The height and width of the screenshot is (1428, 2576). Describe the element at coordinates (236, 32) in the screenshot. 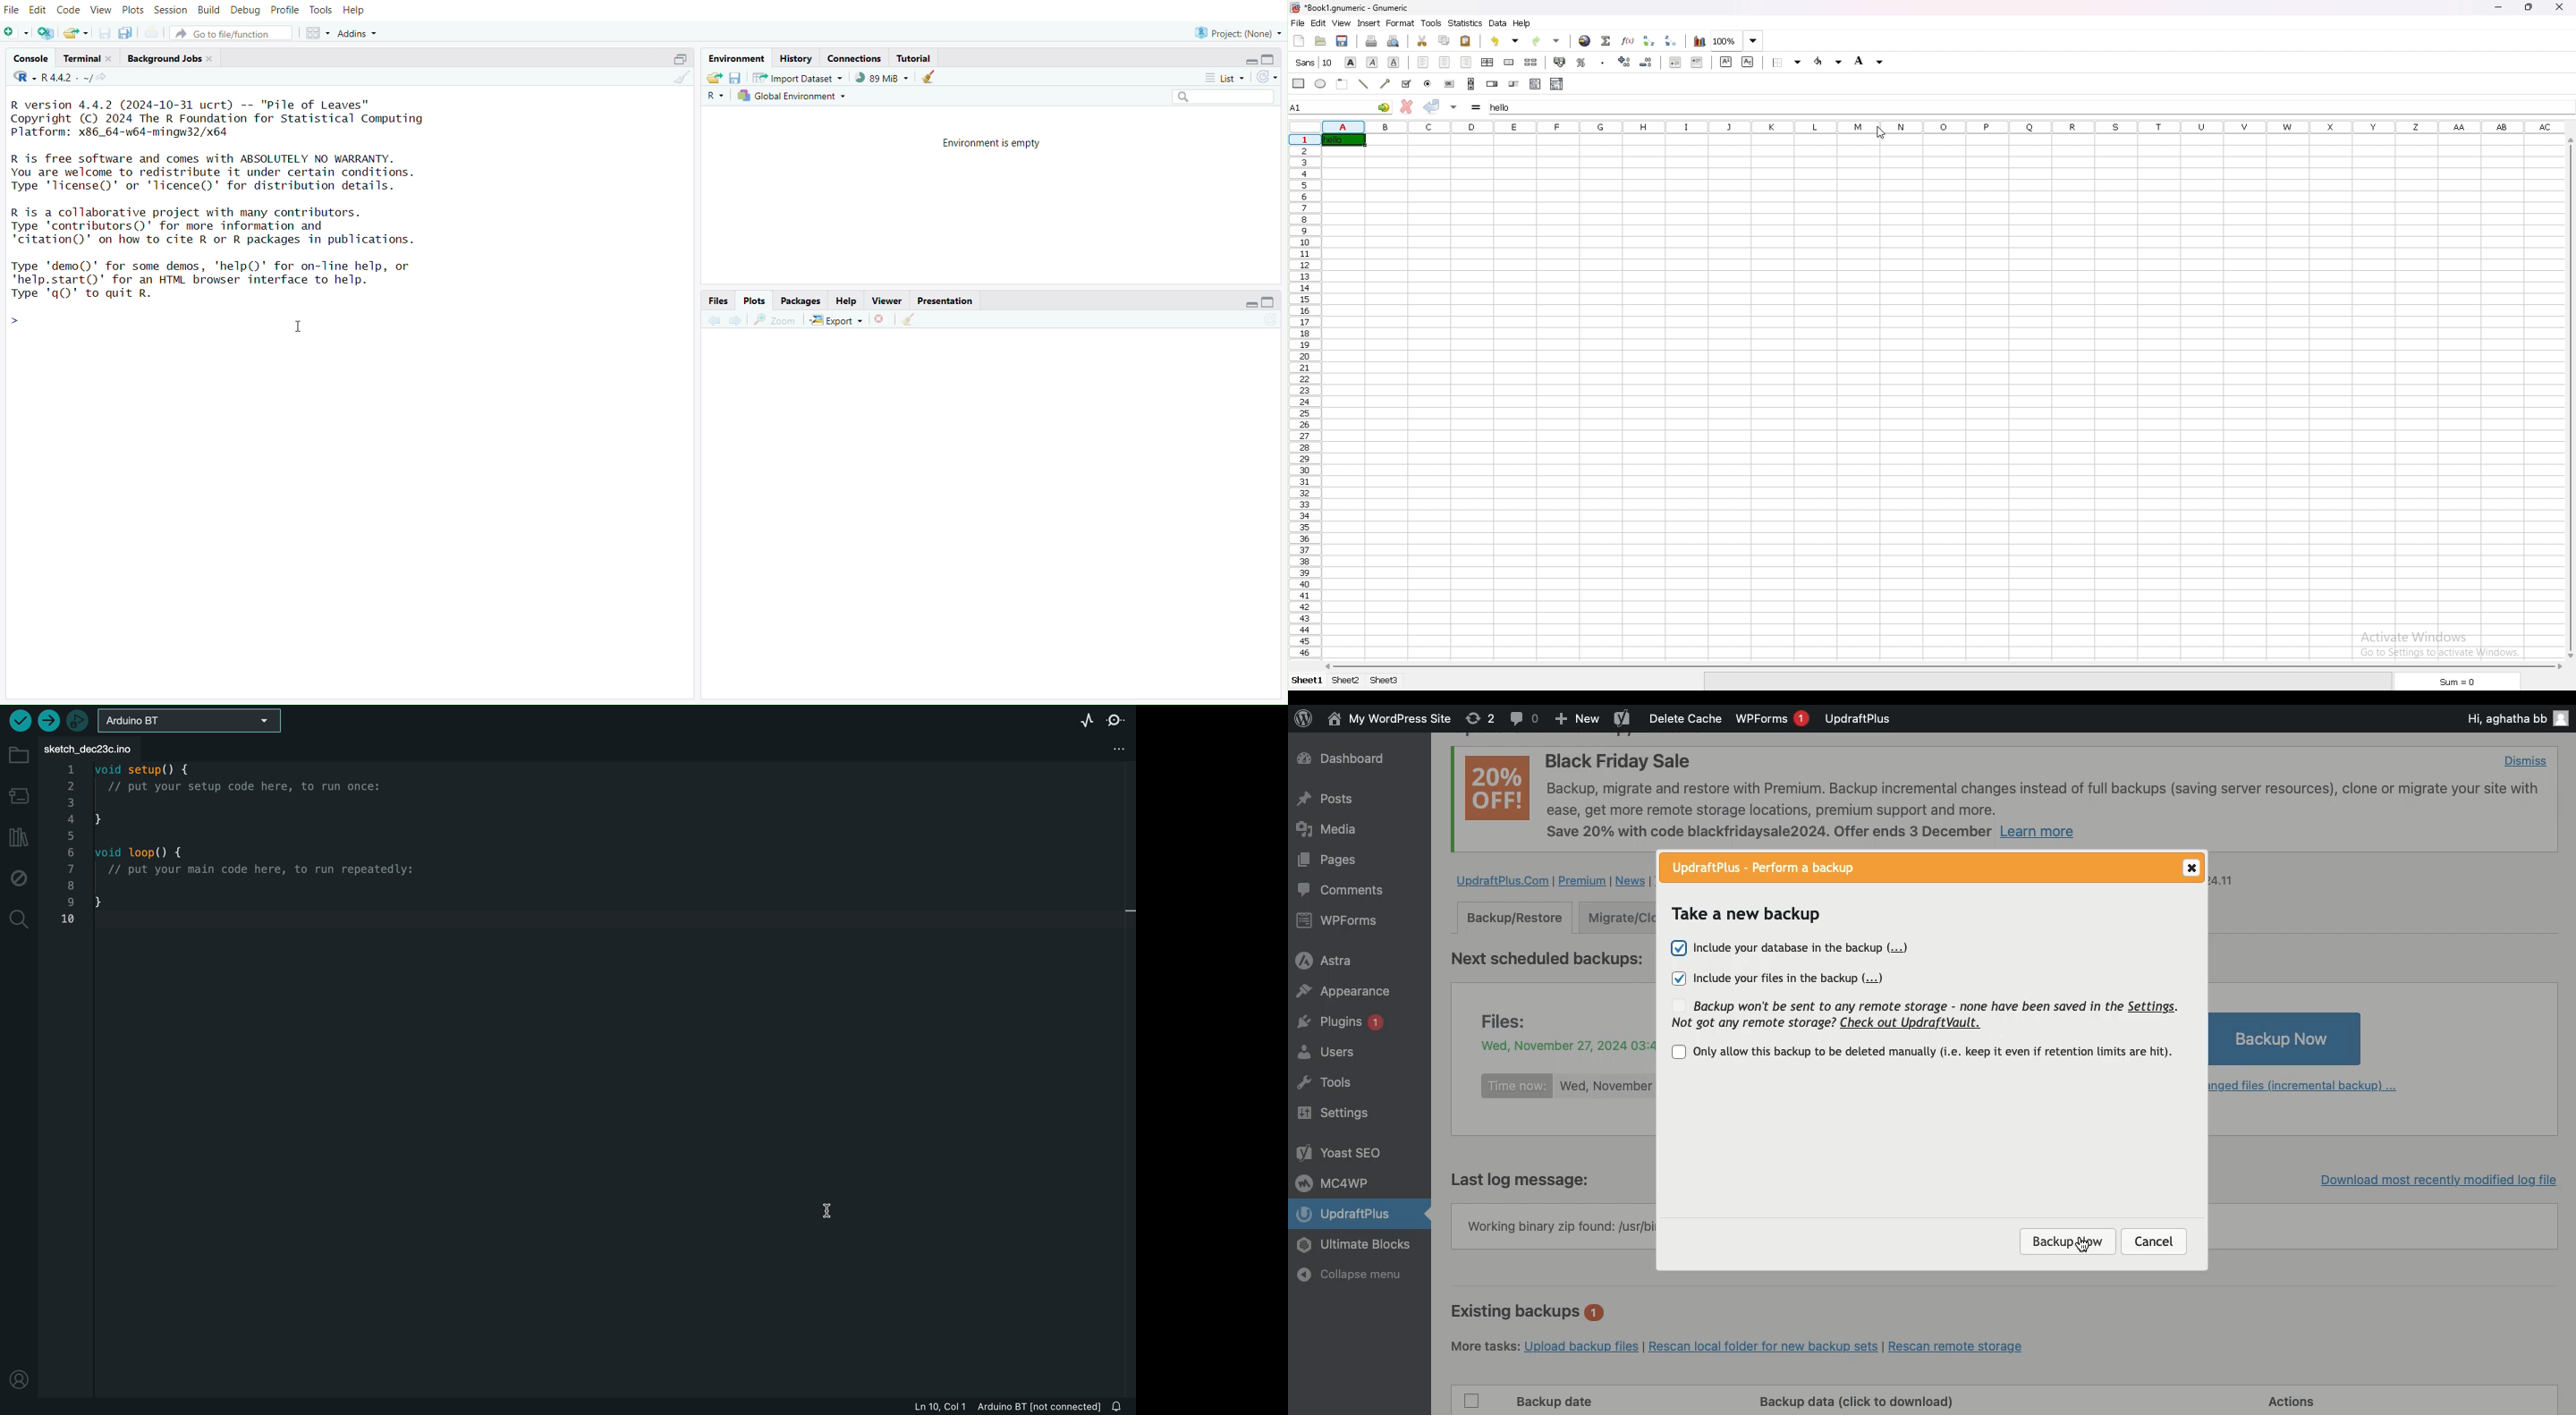

I see `Go to file/function` at that location.